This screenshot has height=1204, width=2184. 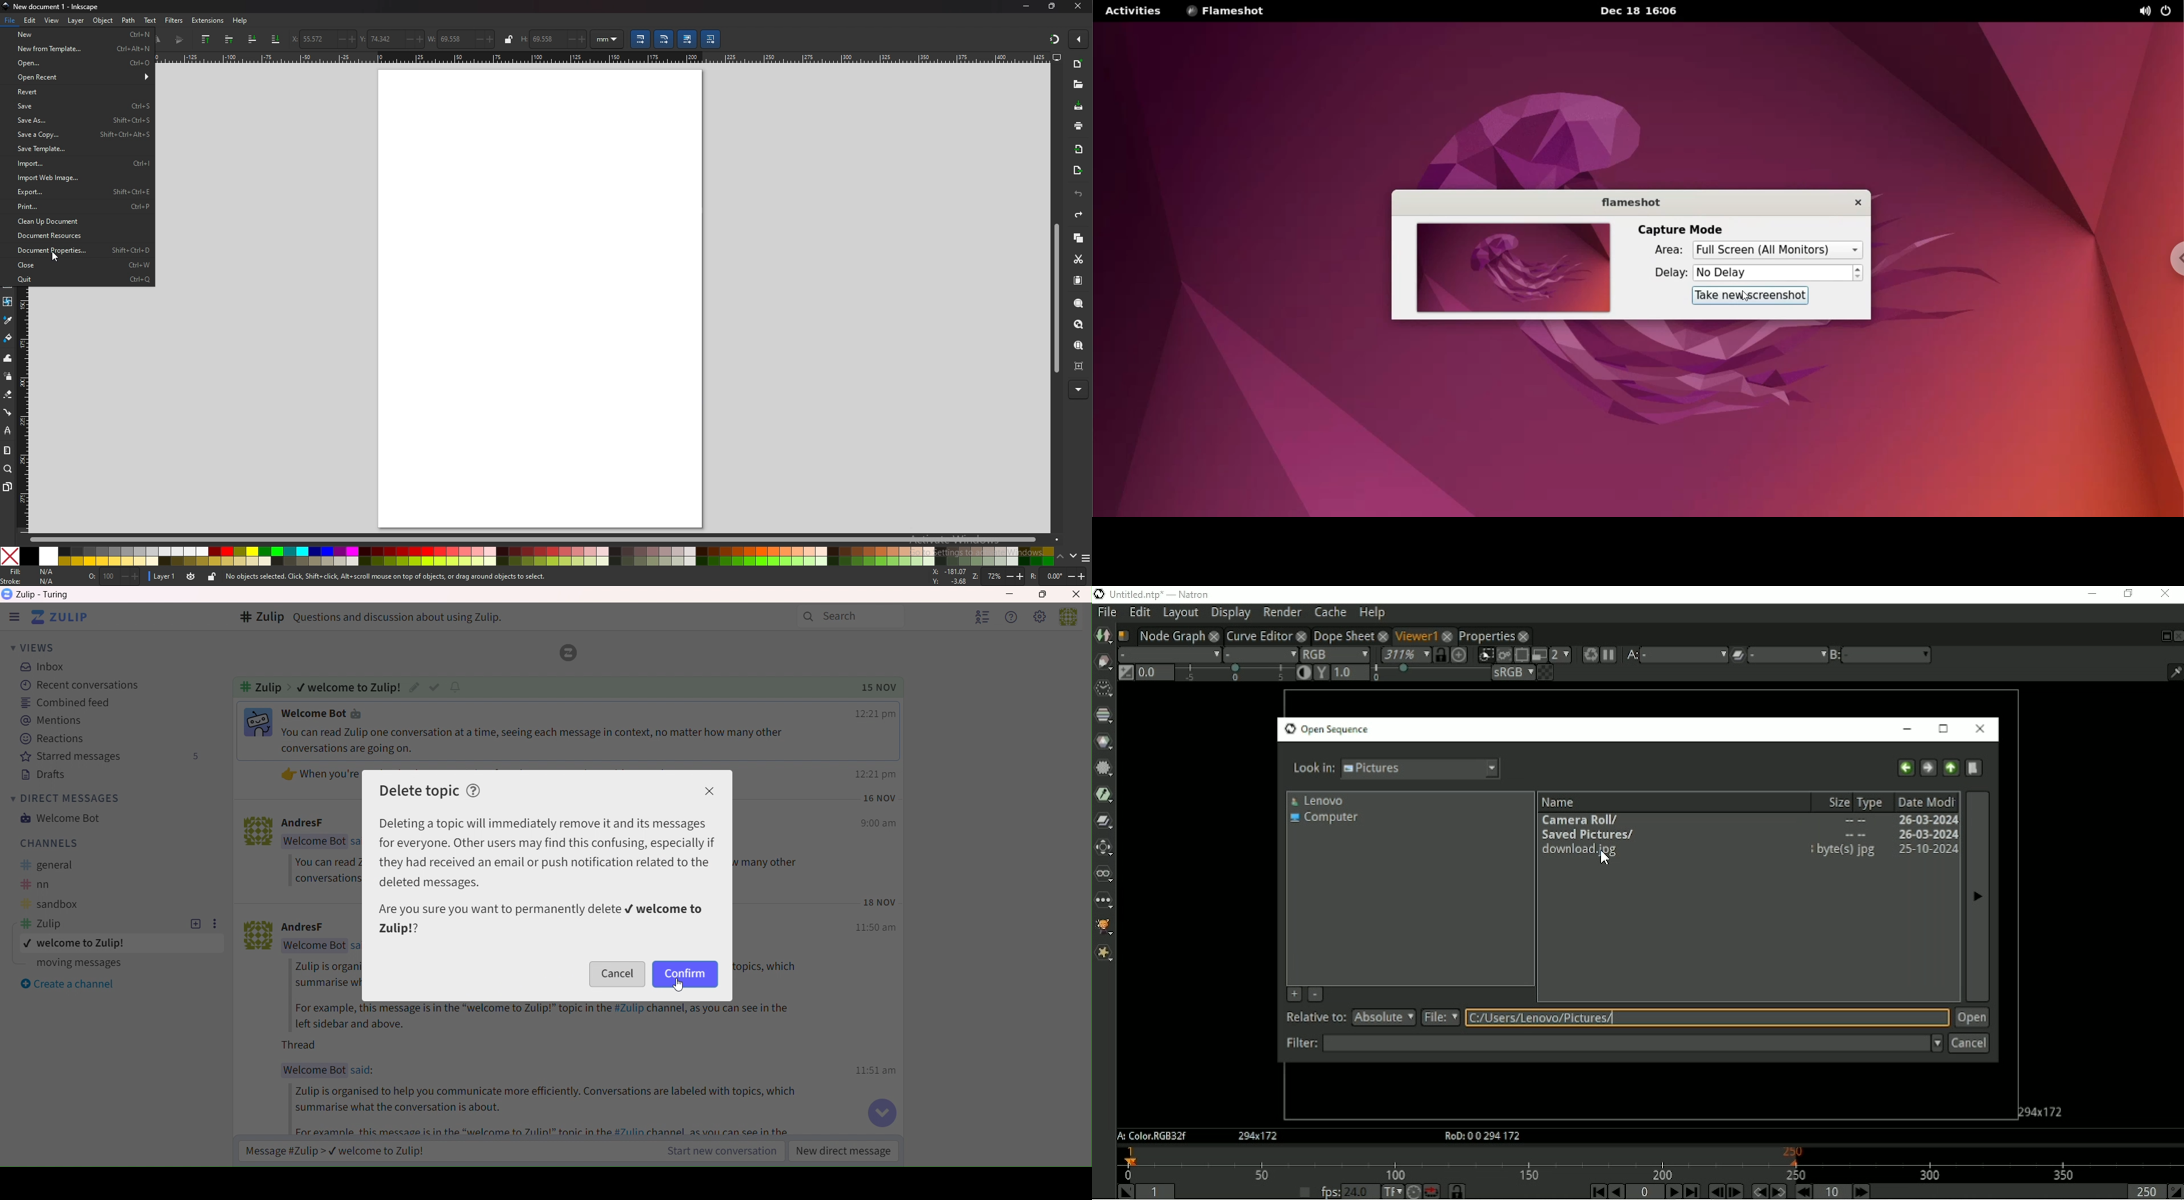 What do you see at coordinates (1019, 577) in the screenshot?
I see `+` at bounding box center [1019, 577].